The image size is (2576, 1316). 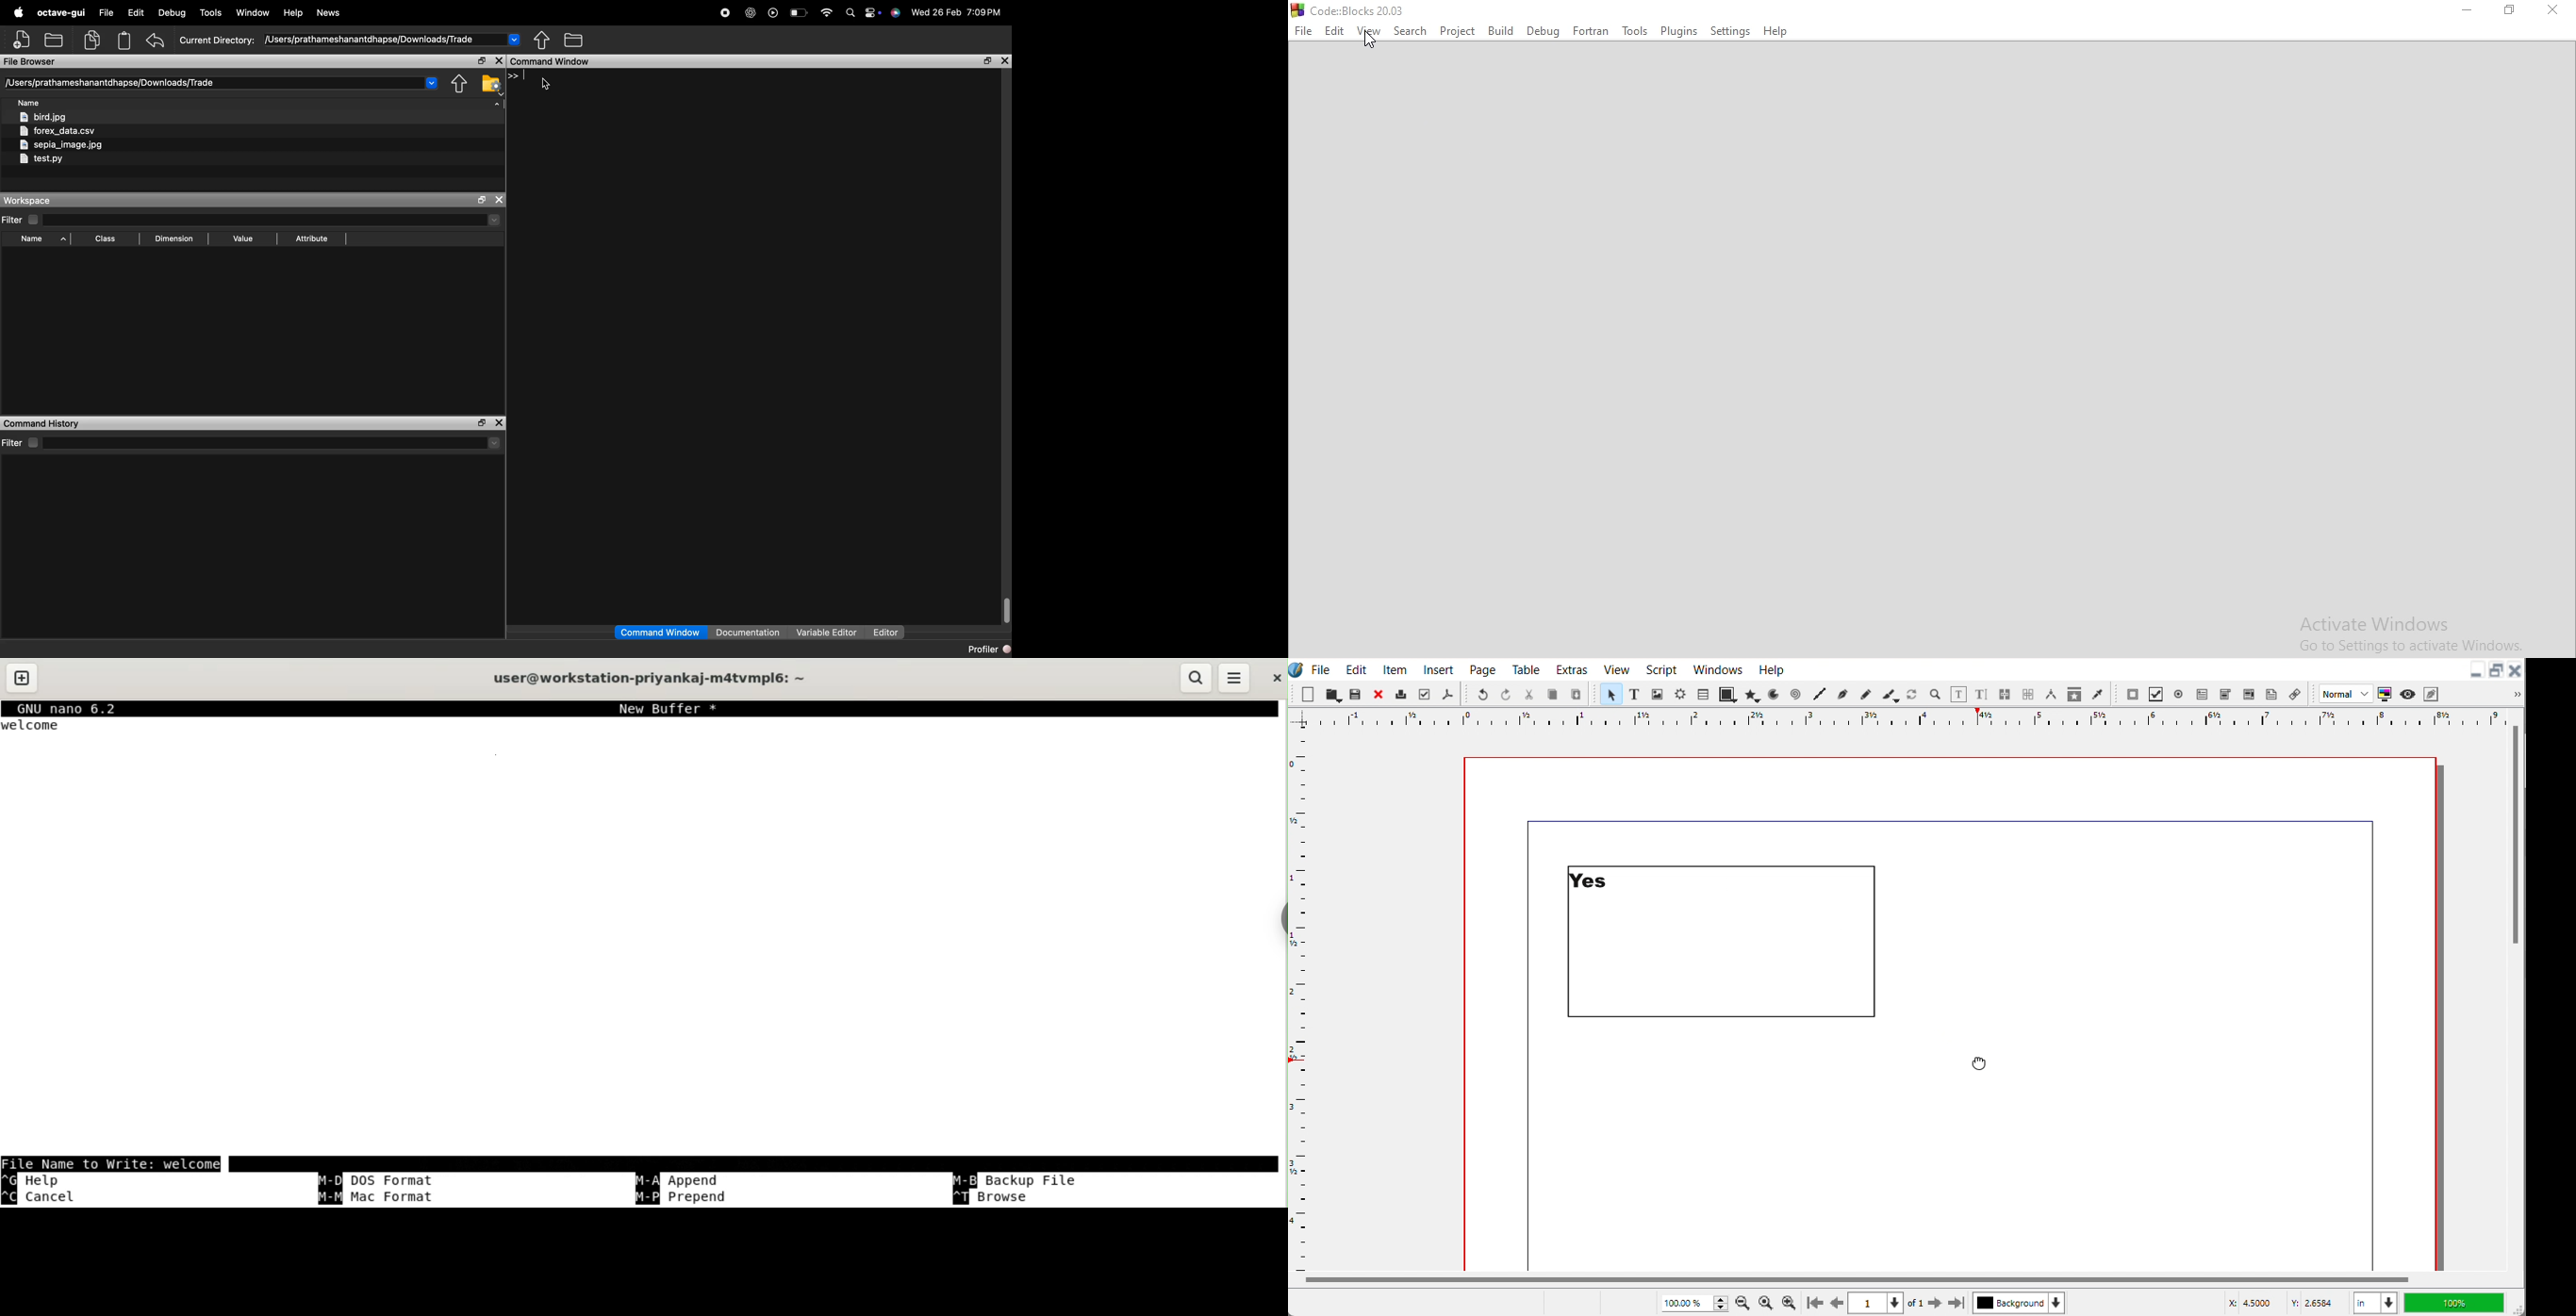 What do you see at coordinates (1842, 694) in the screenshot?
I see `Bezier curve` at bounding box center [1842, 694].